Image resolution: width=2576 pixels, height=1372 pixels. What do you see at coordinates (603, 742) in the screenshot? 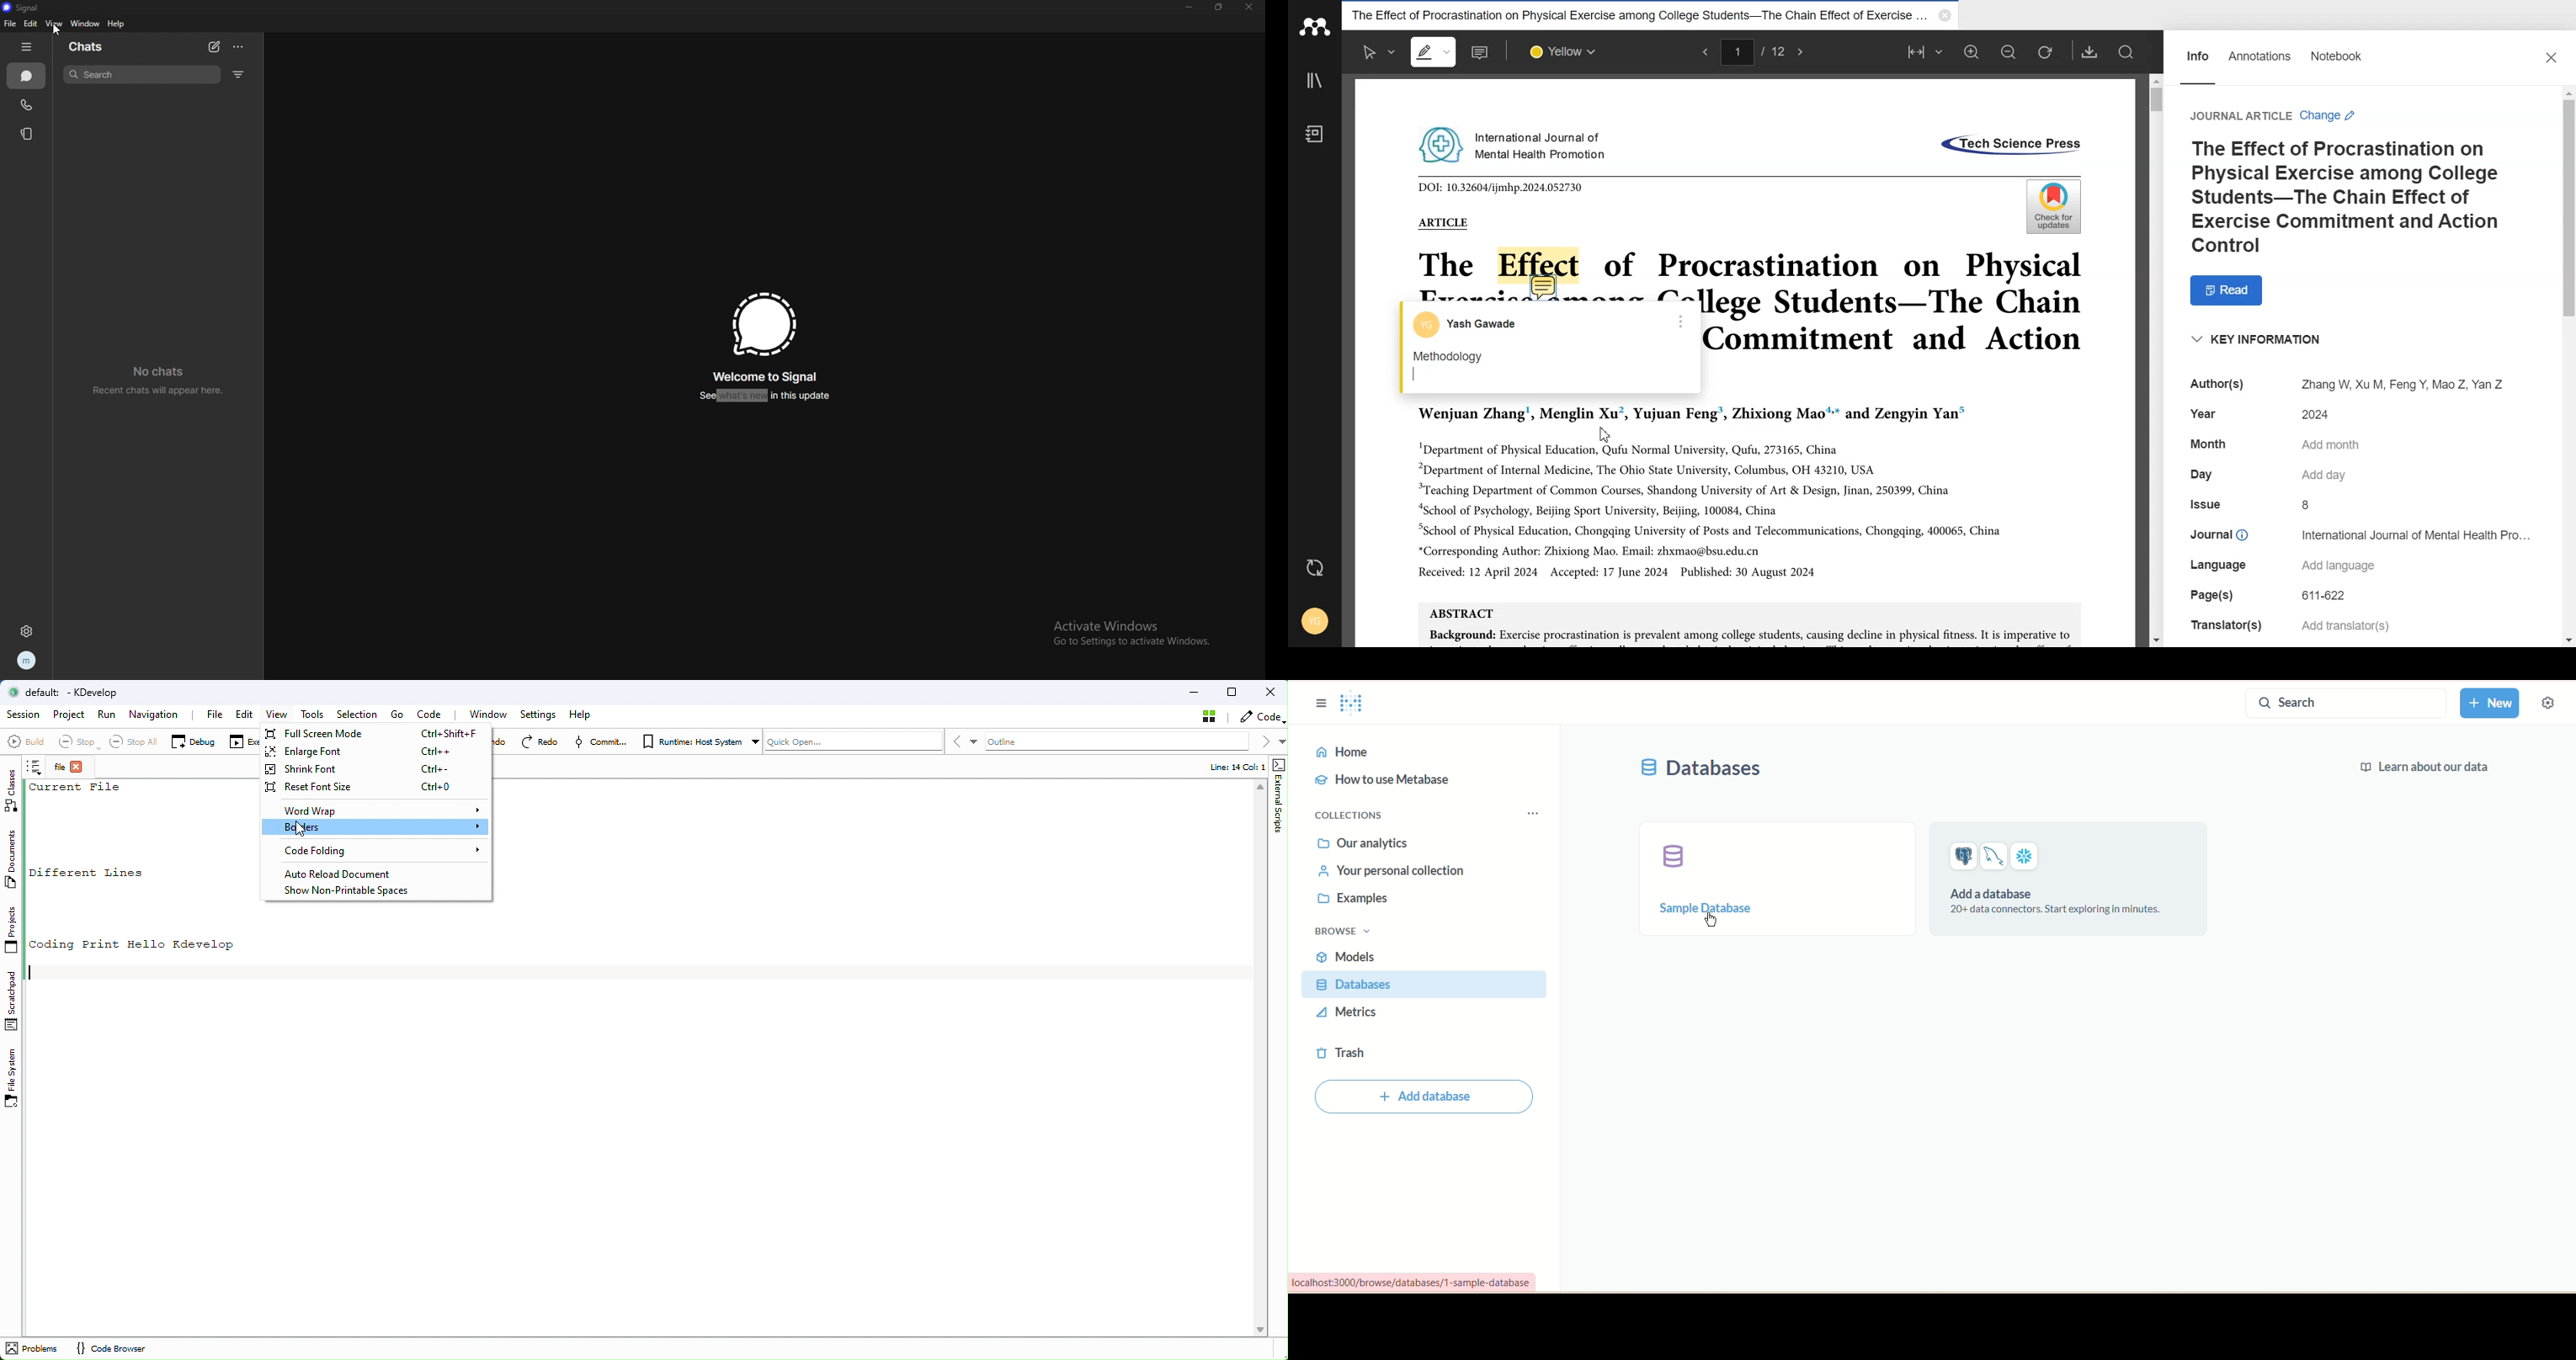
I see `Commit` at bounding box center [603, 742].